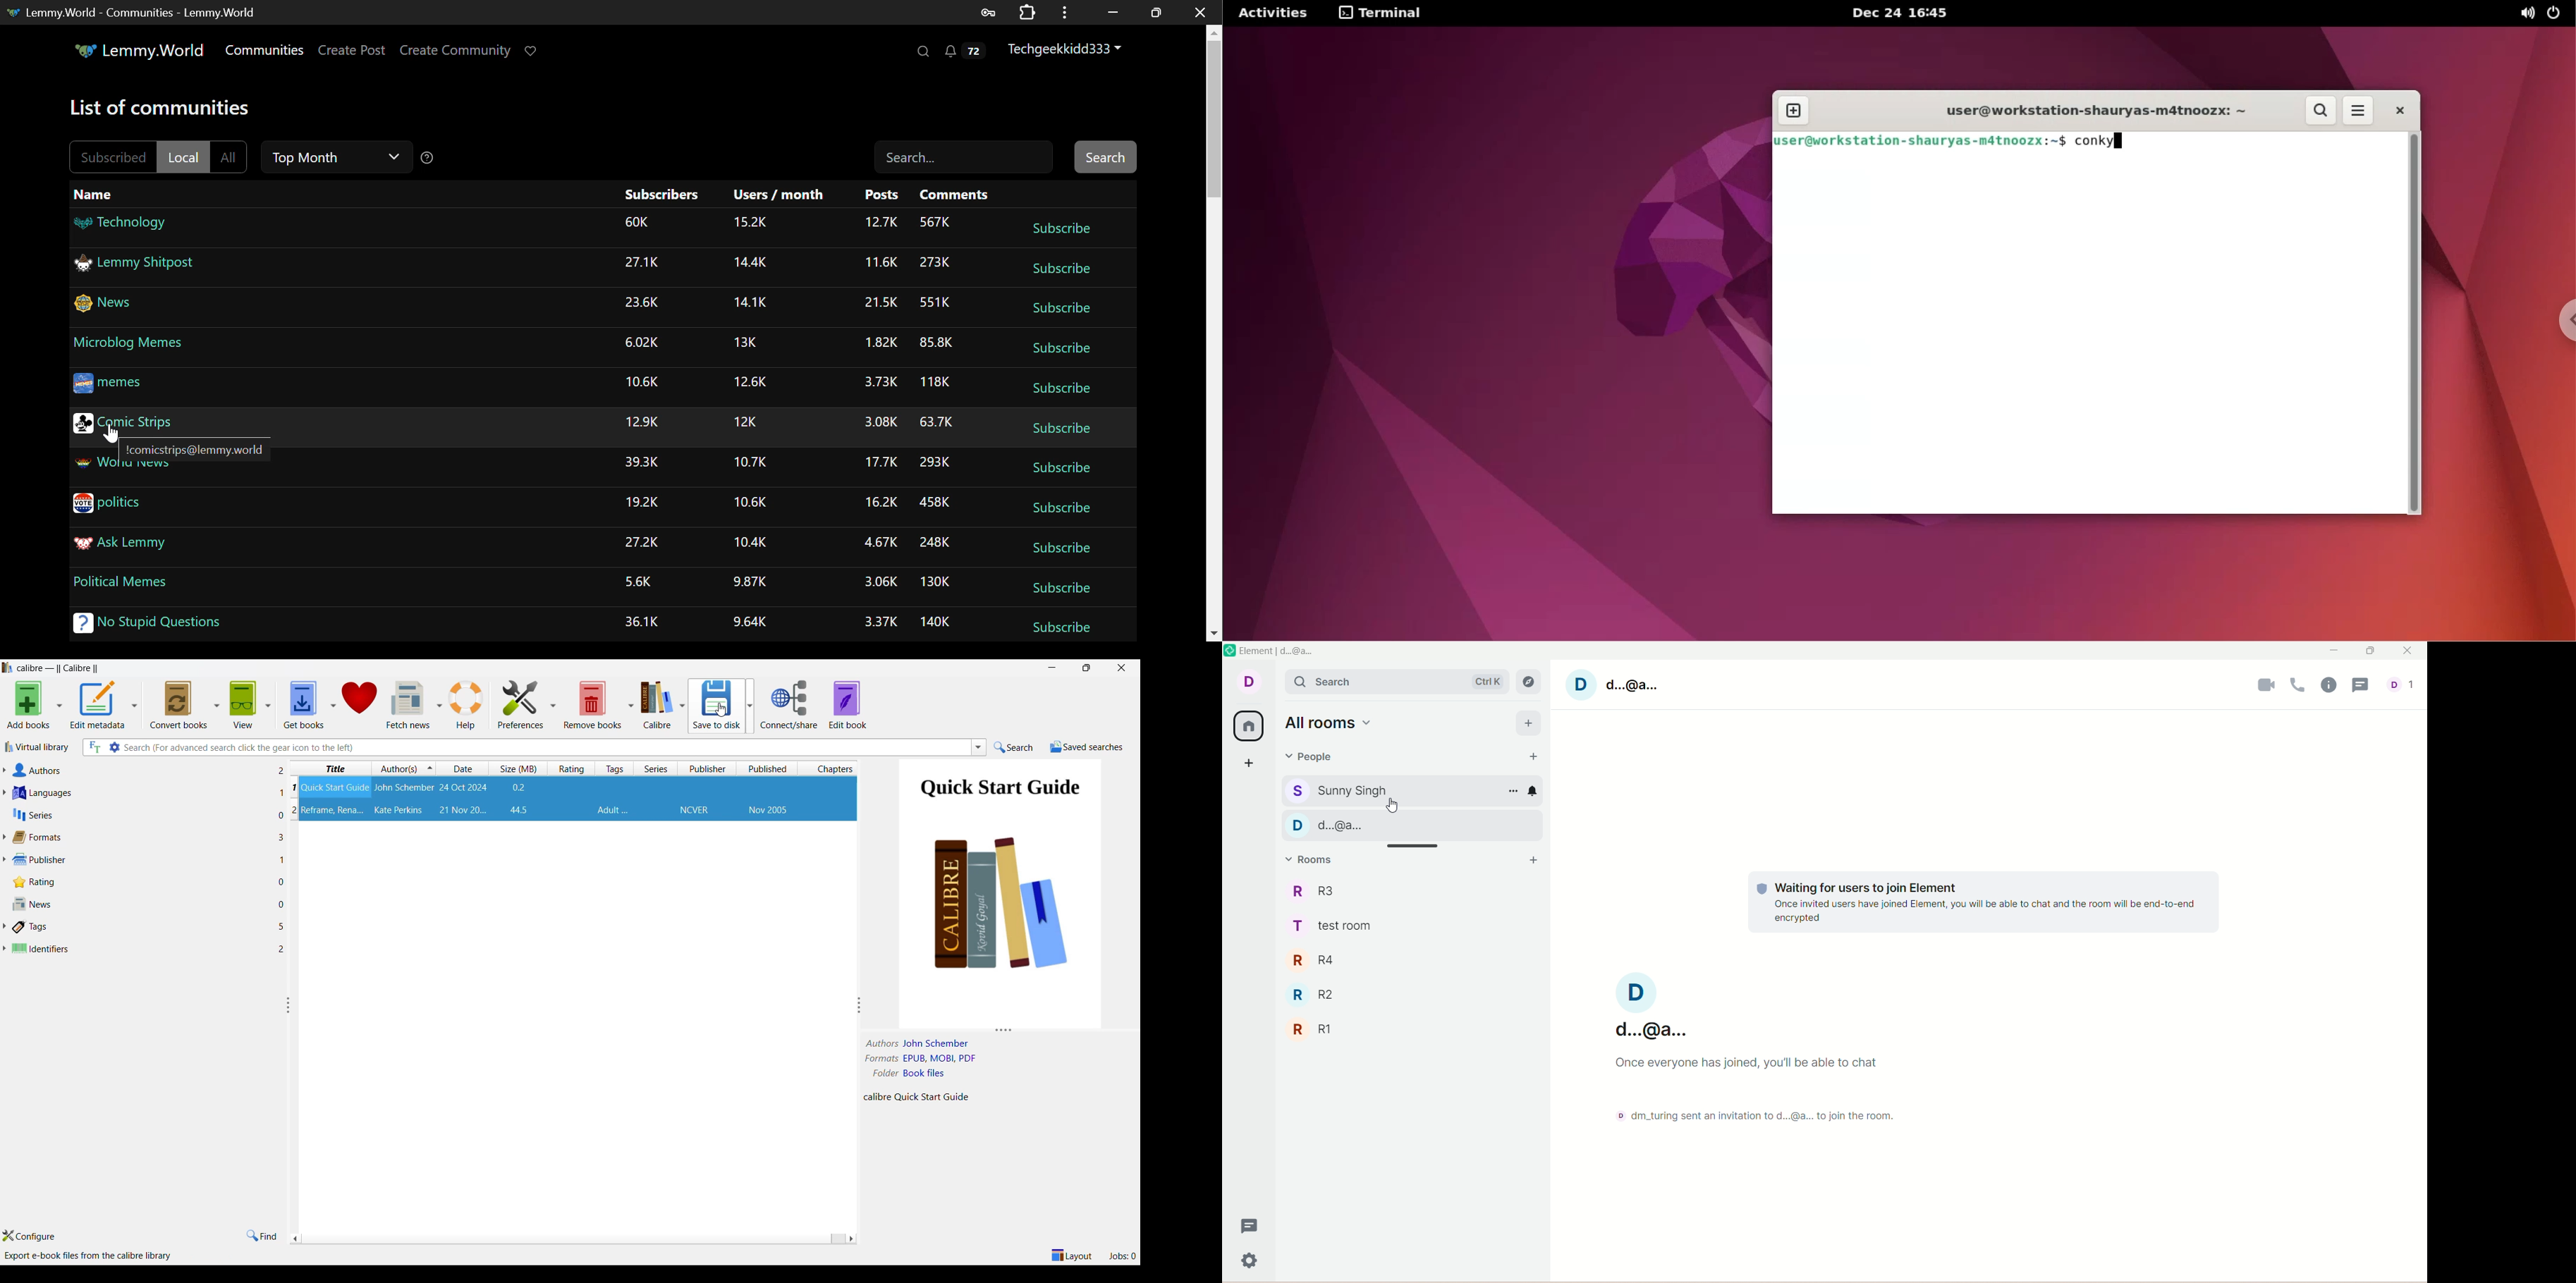 The image size is (2576, 1288). What do you see at coordinates (1248, 682) in the screenshot?
I see `account` at bounding box center [1248, 682].